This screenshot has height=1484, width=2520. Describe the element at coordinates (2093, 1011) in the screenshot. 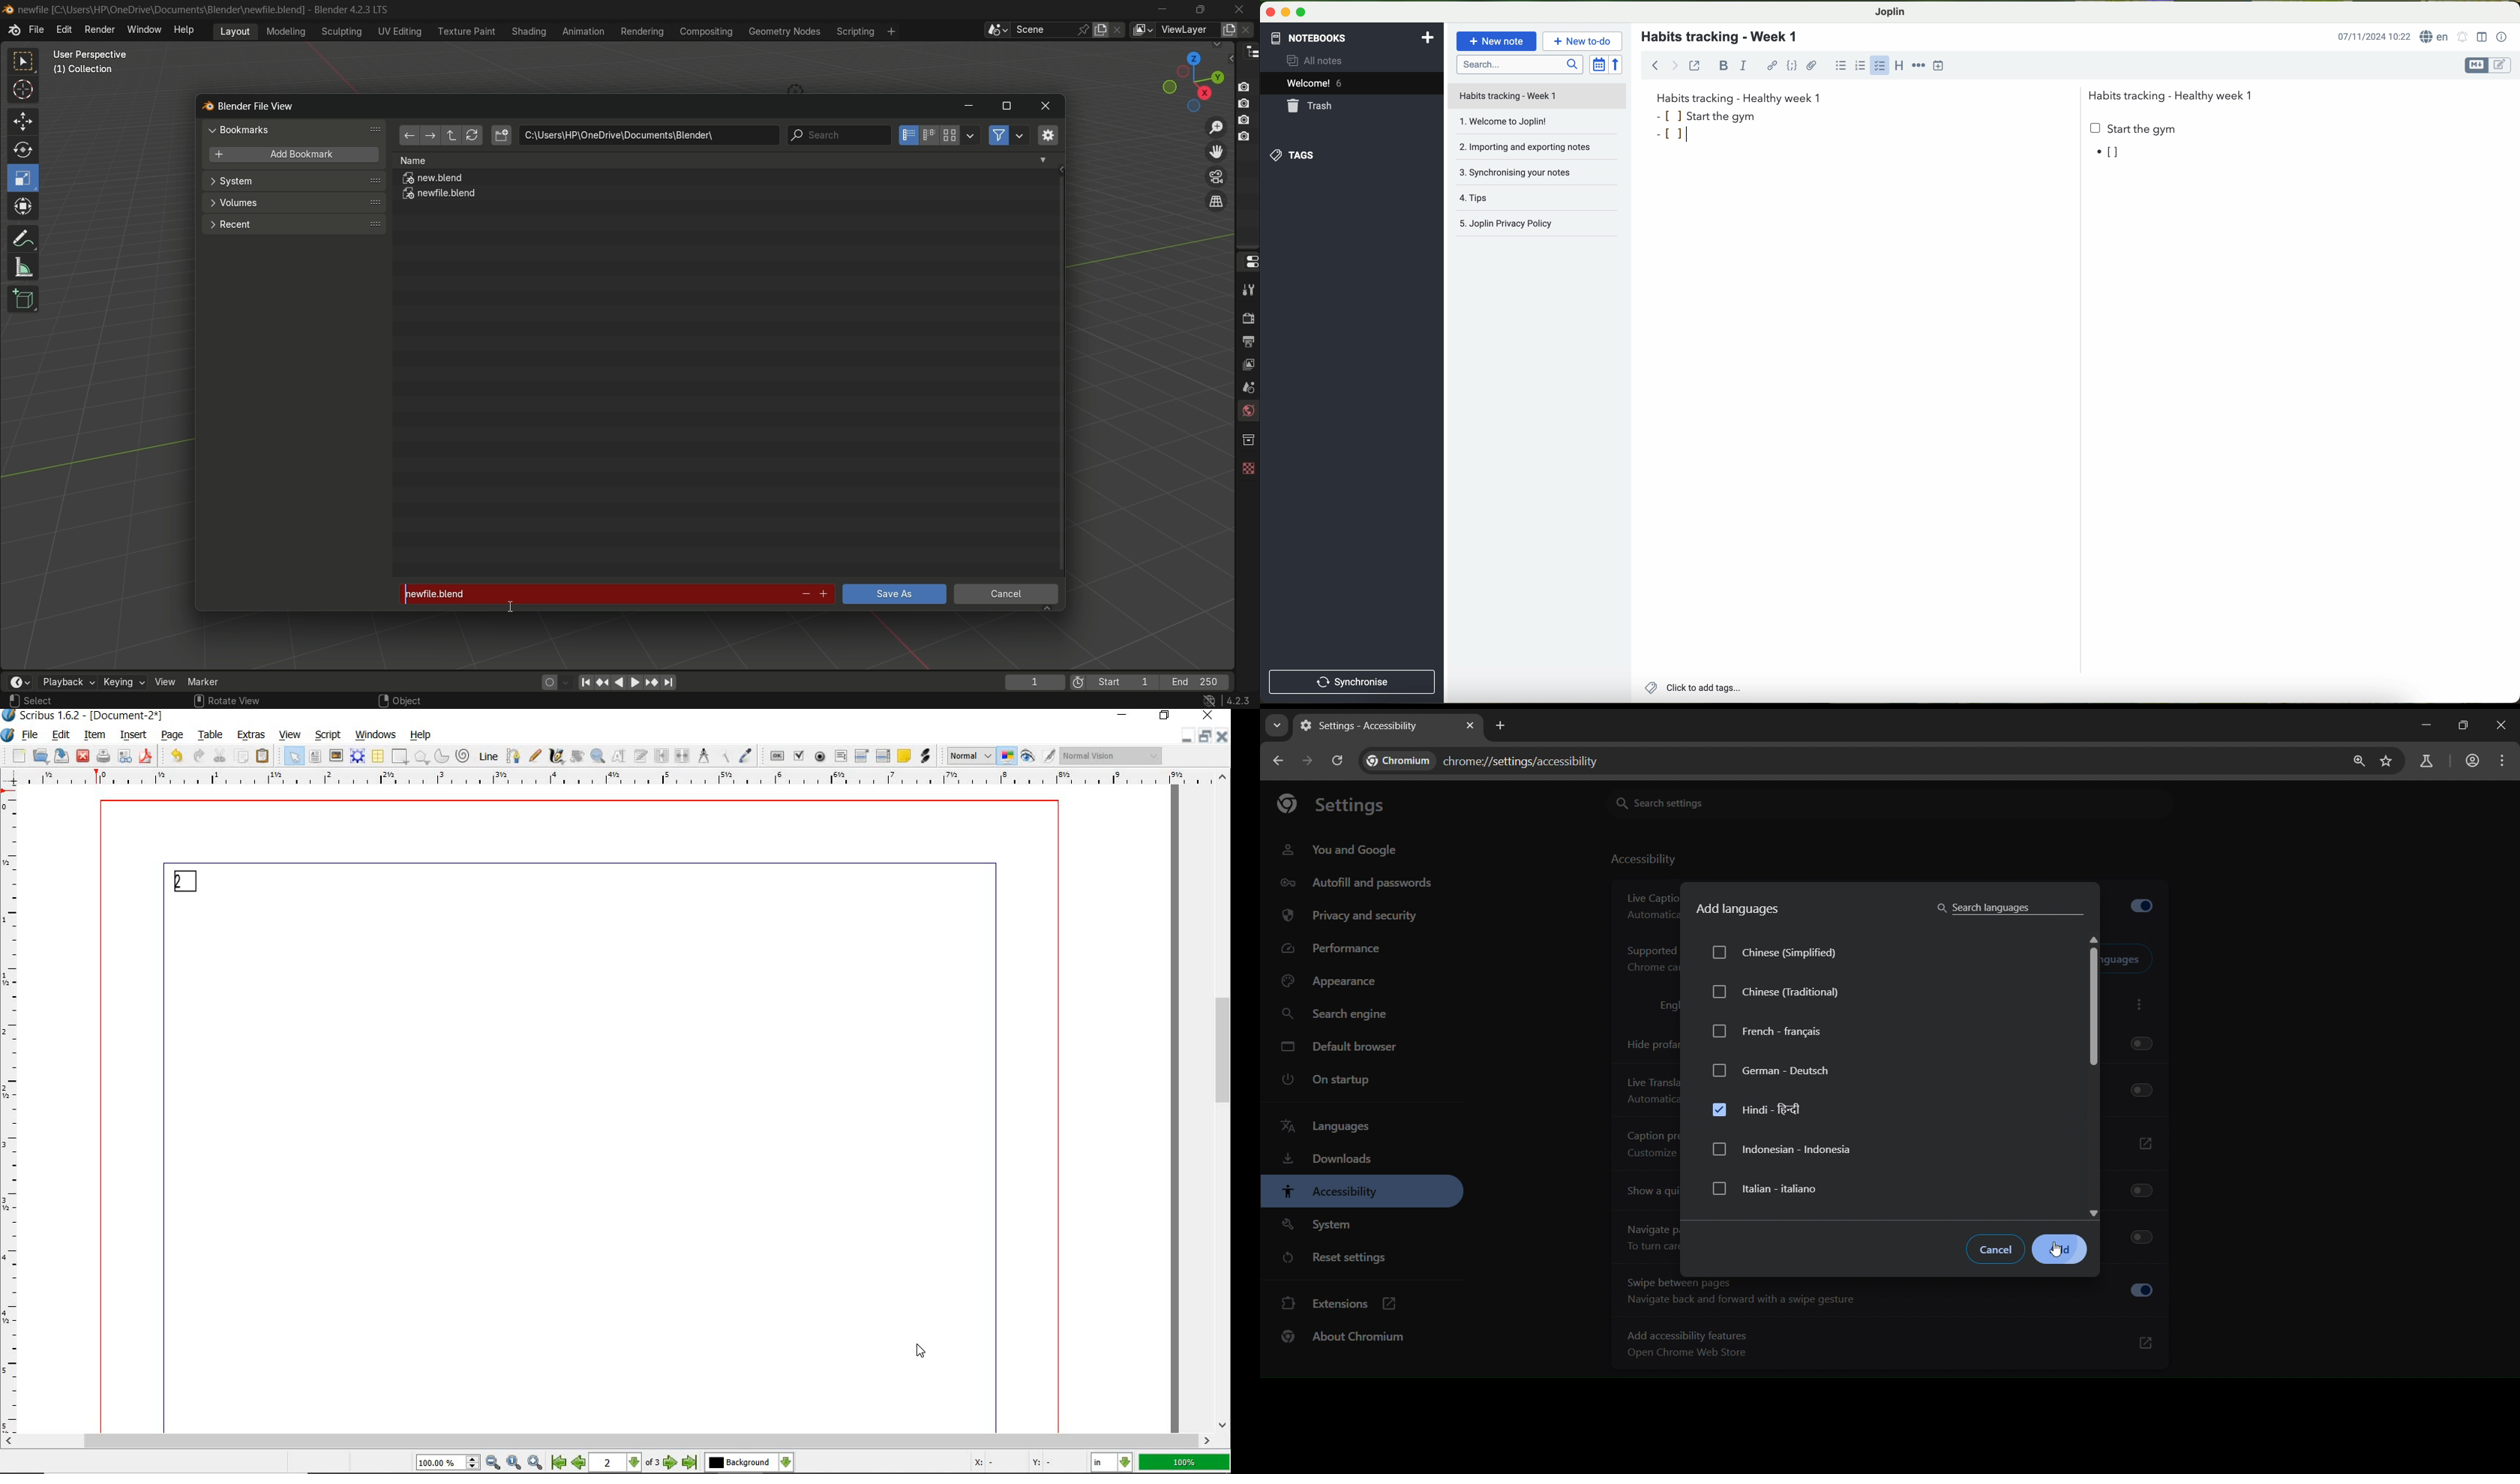

I see `scrollbar` at that location.